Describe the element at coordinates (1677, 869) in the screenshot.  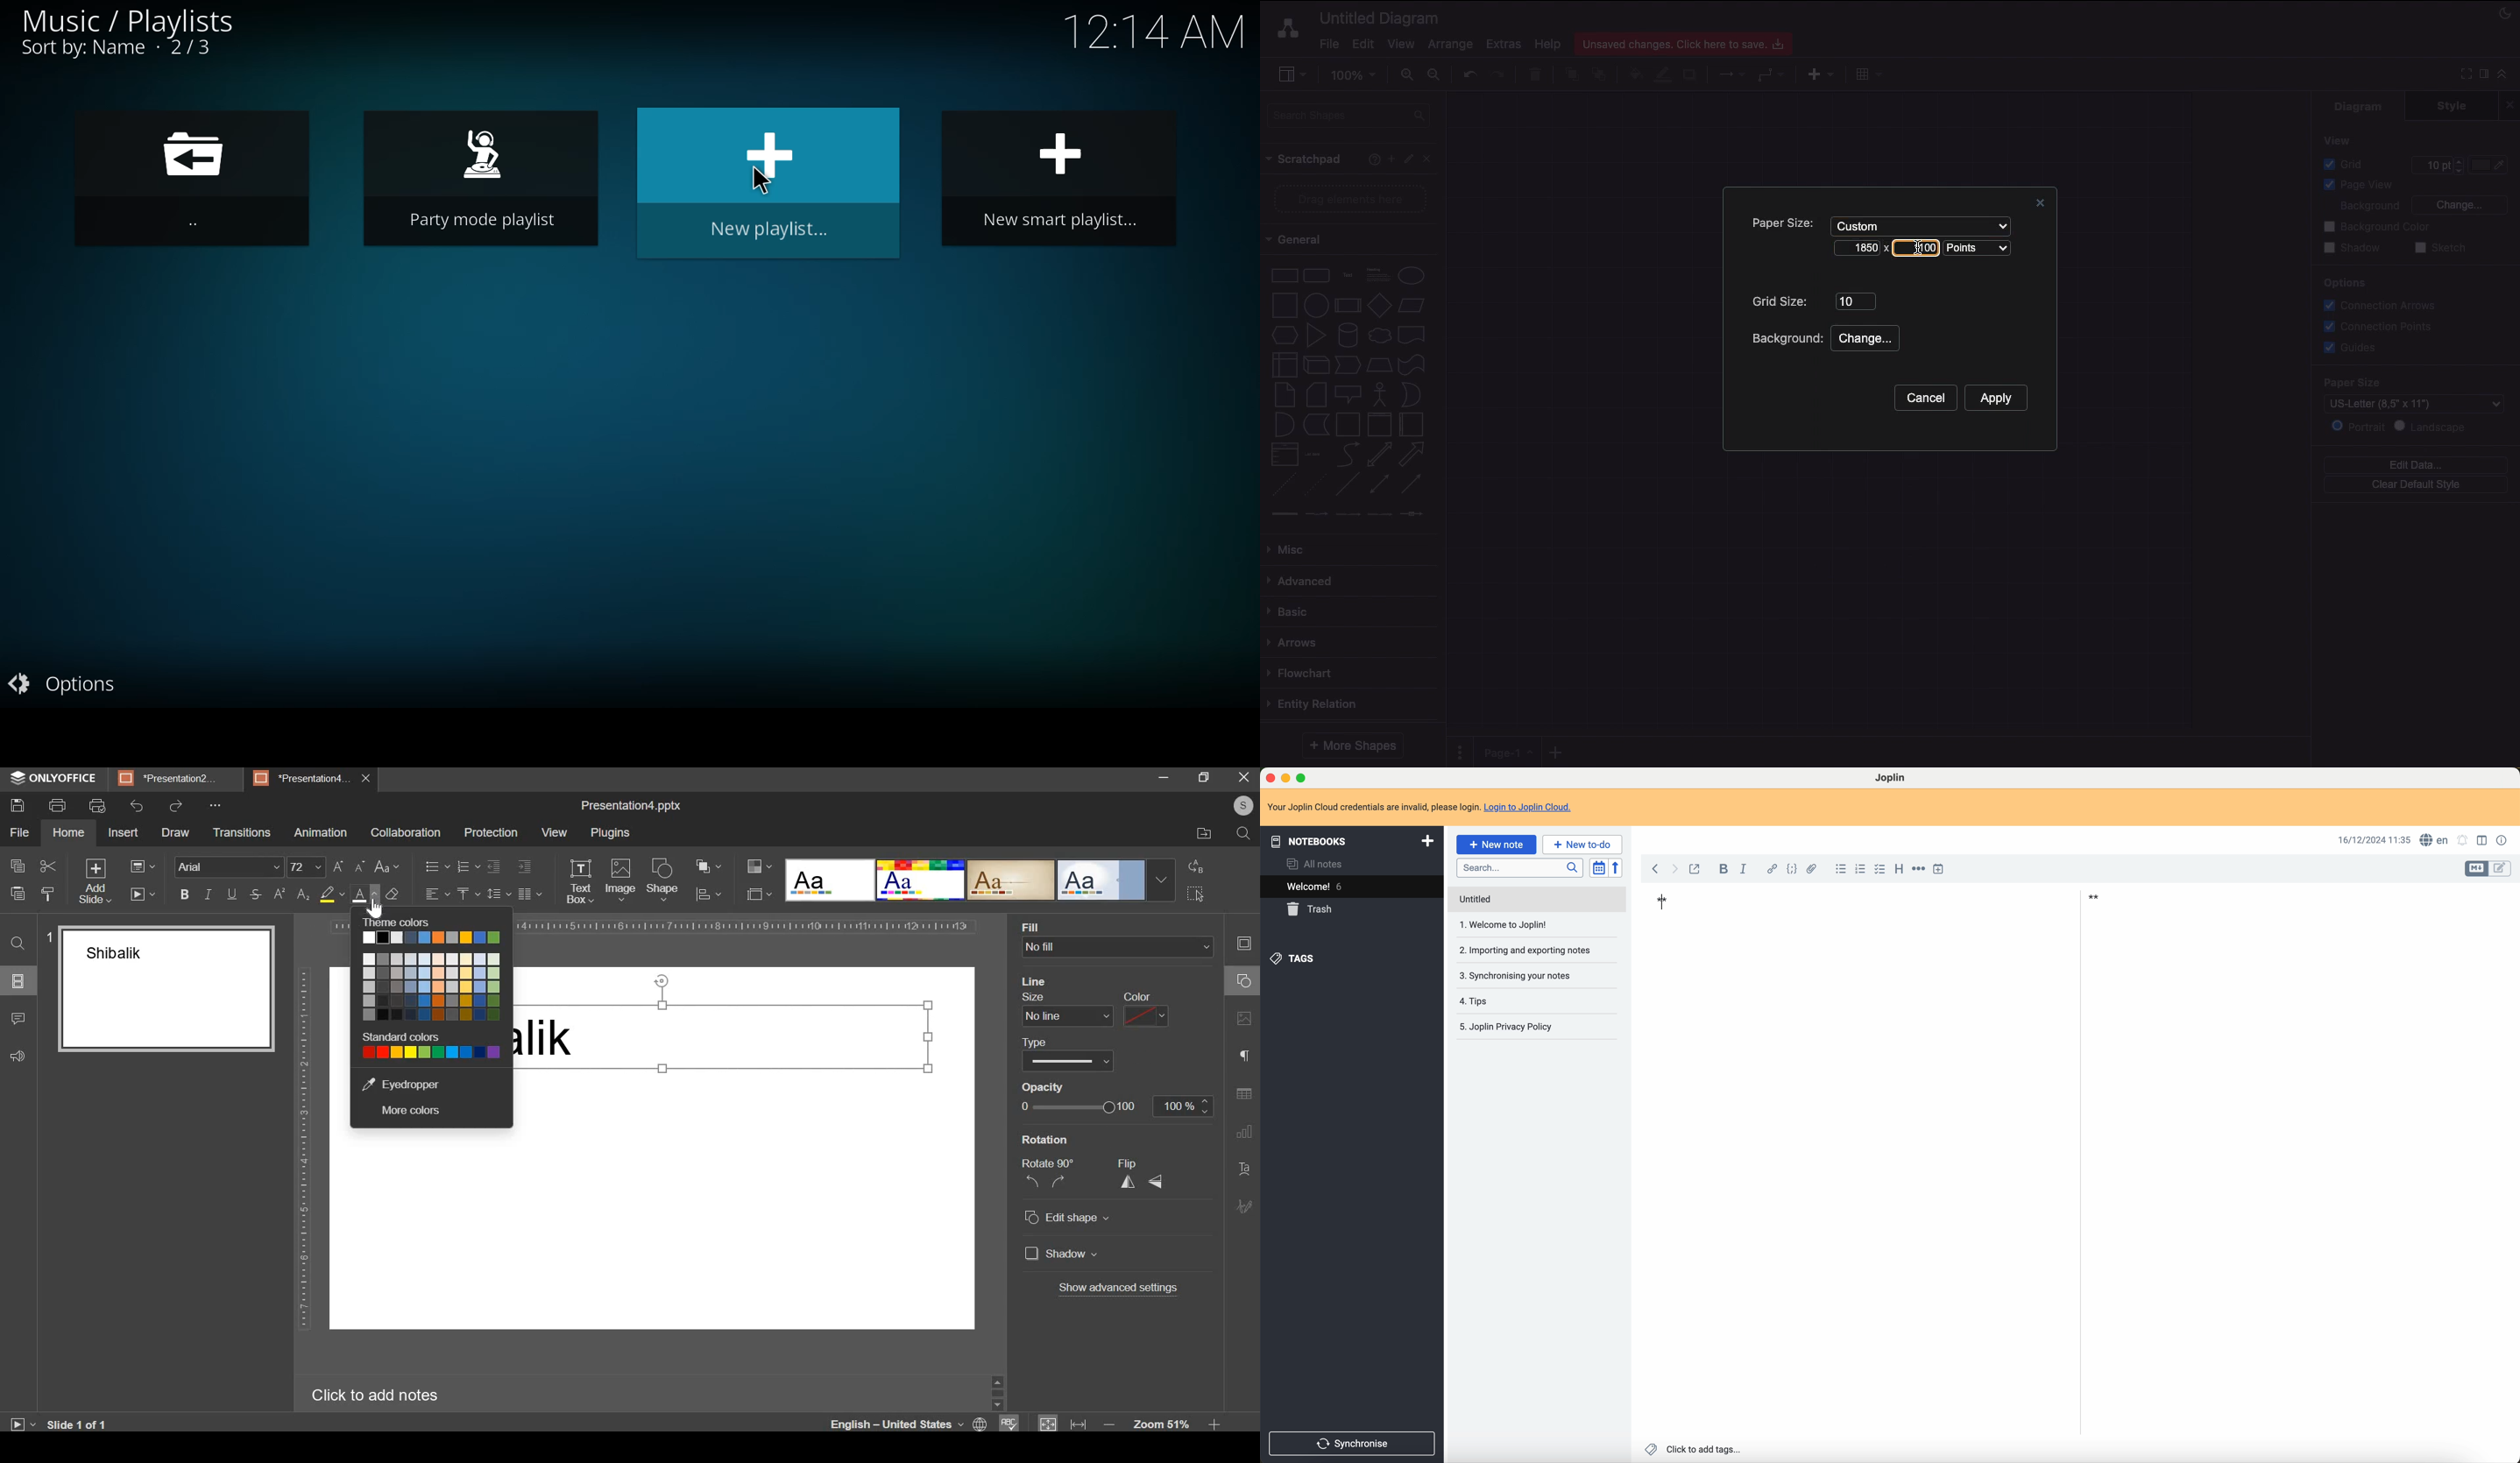
I see `foward` at that location.